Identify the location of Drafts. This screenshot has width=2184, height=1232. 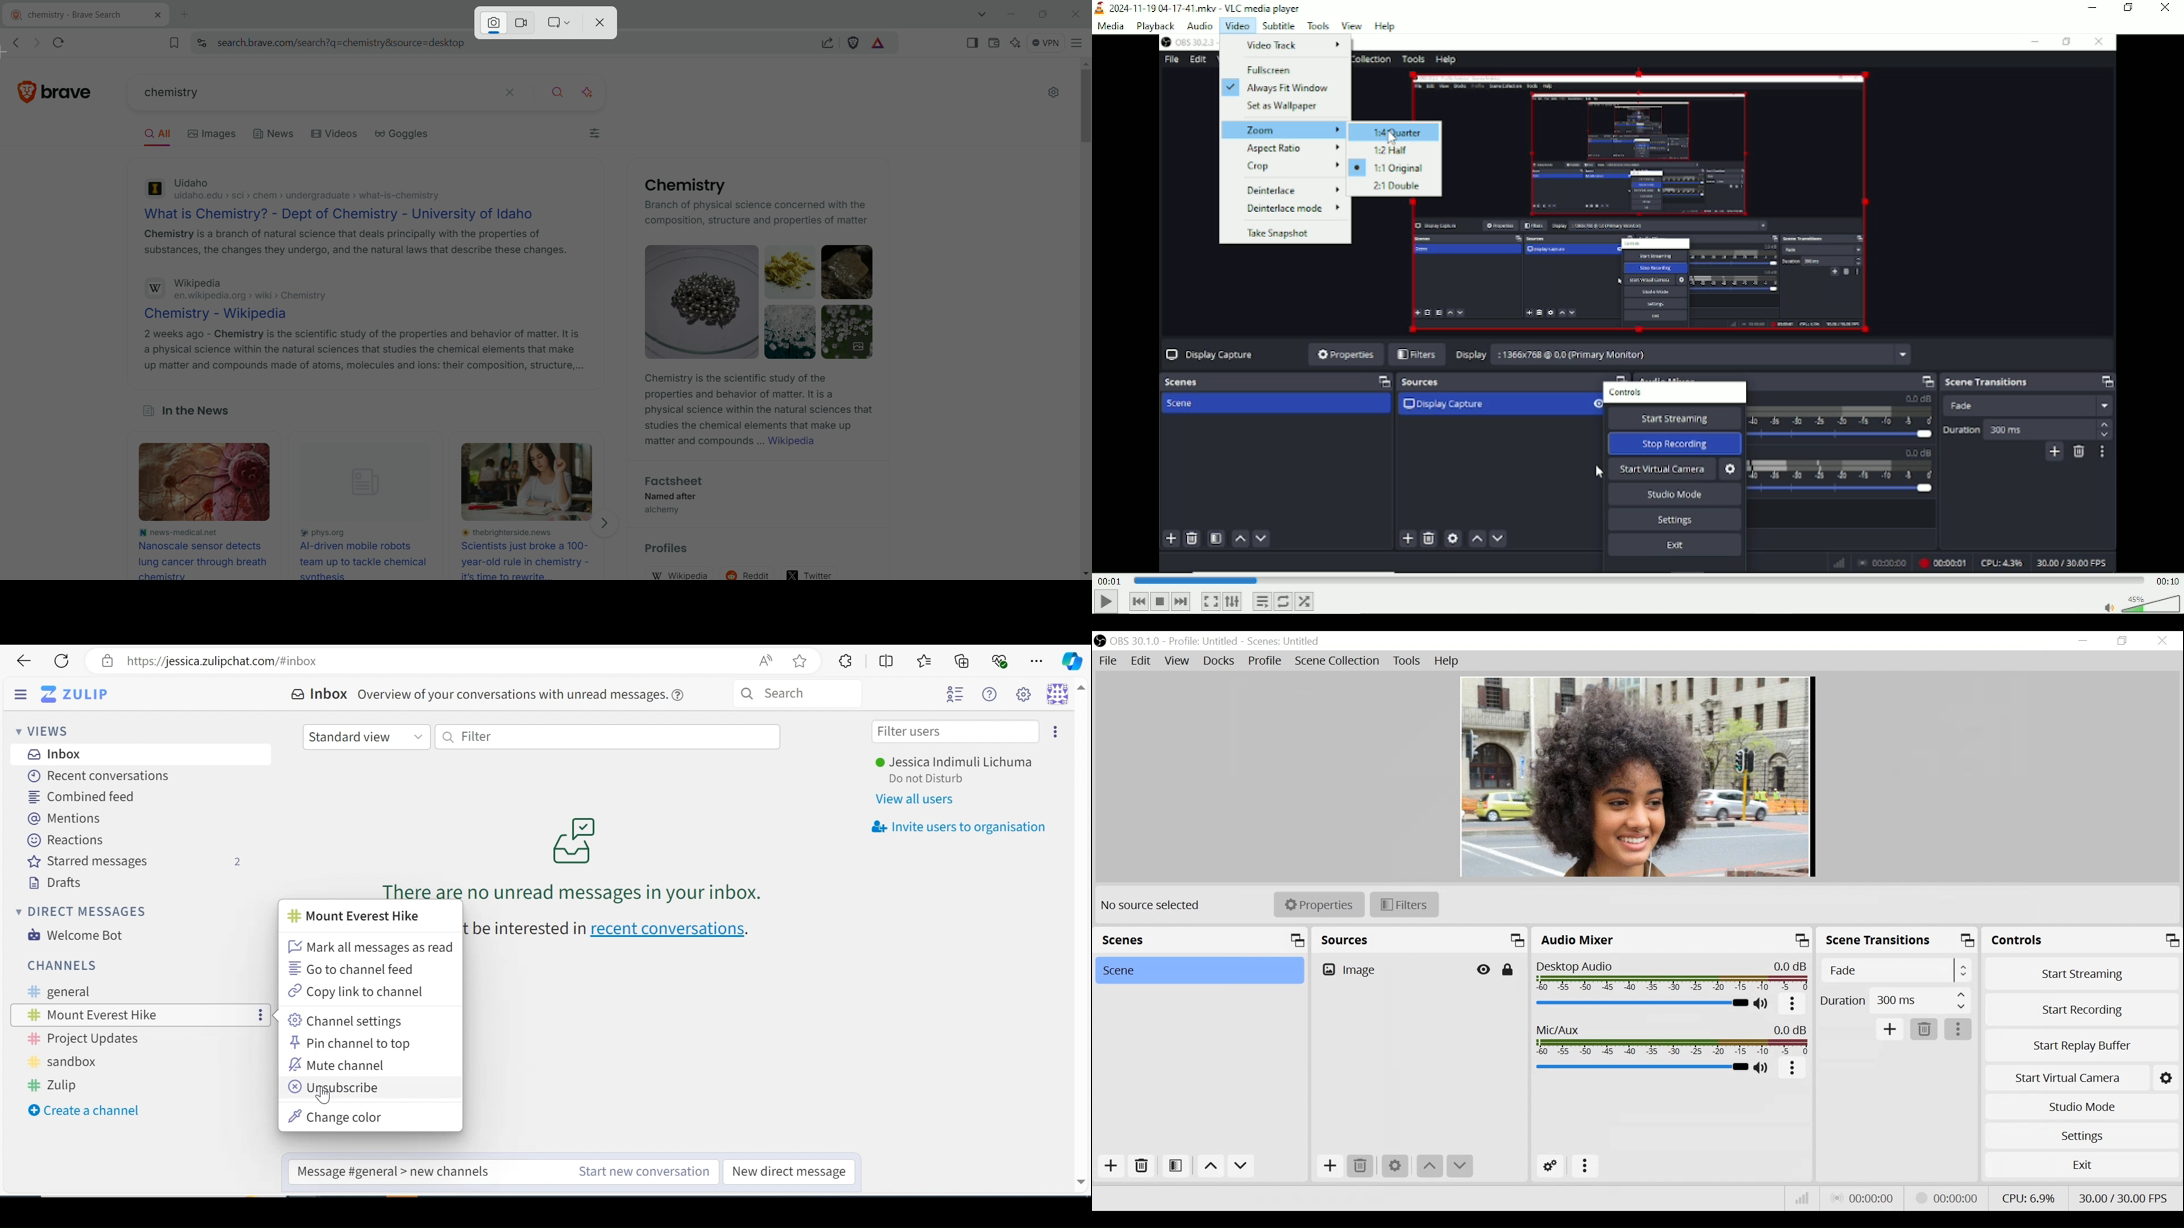
(55, 883).